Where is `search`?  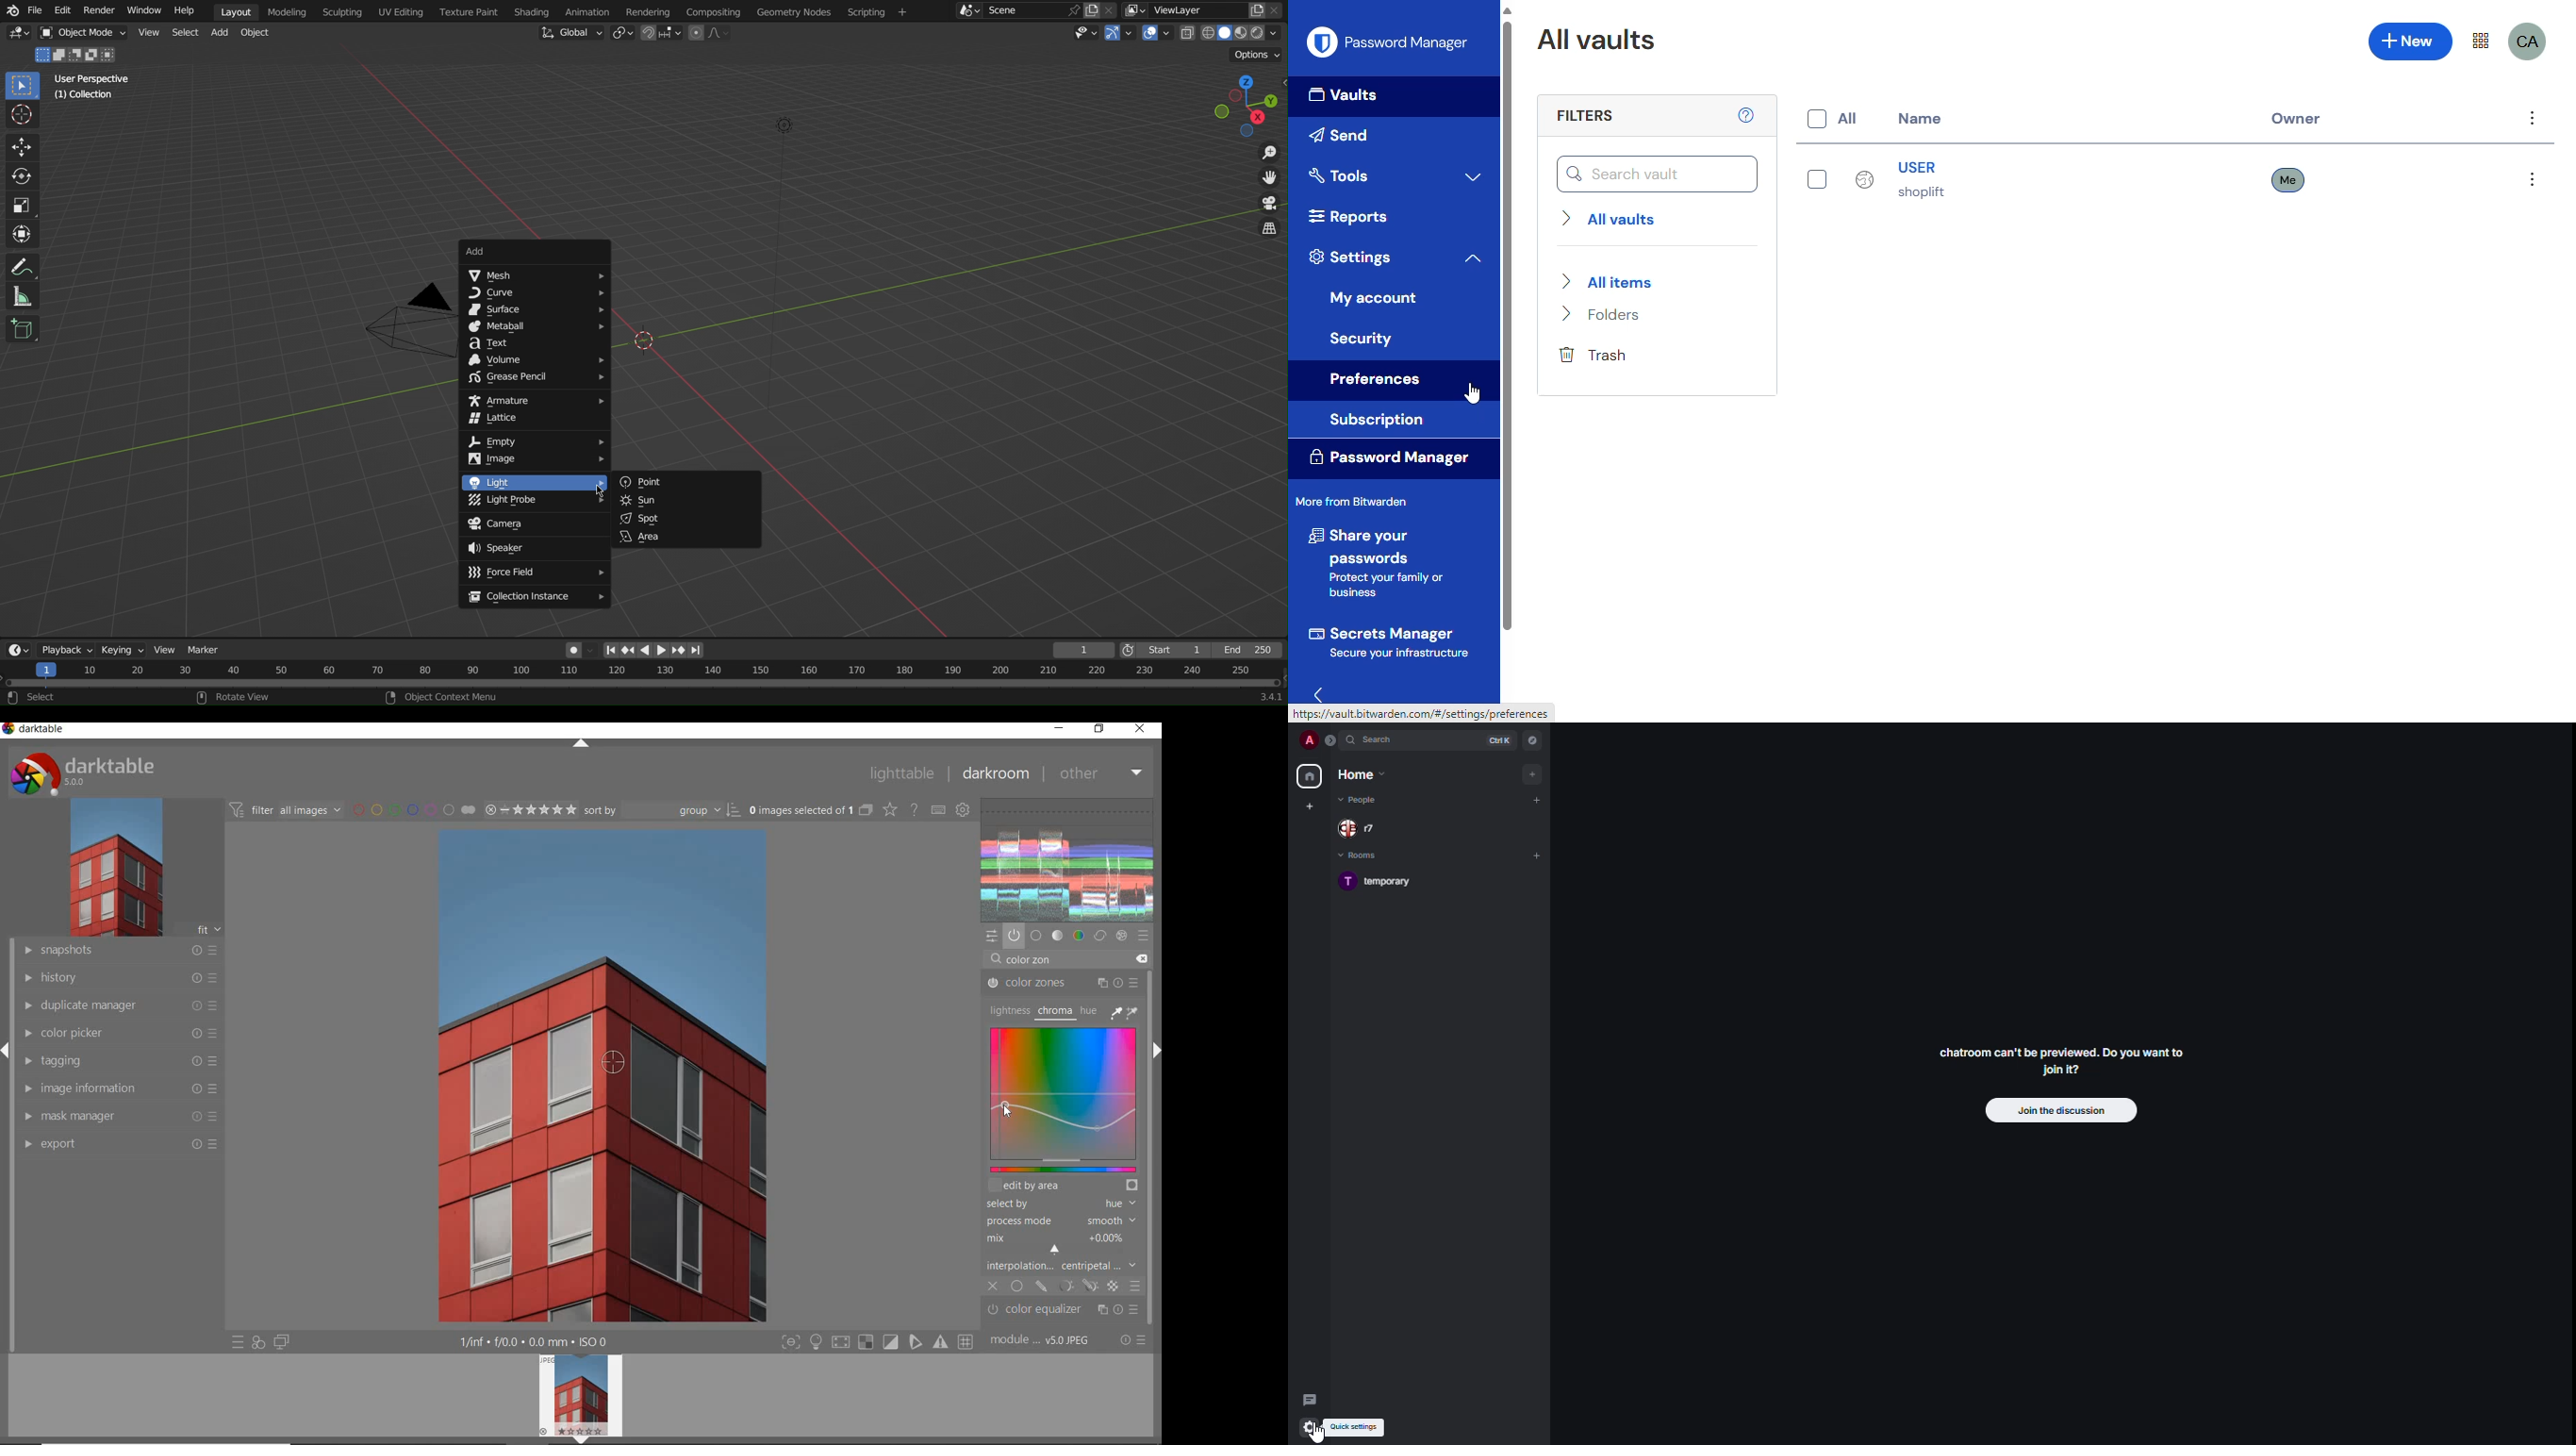 search is located at coordinates (1380, 740).